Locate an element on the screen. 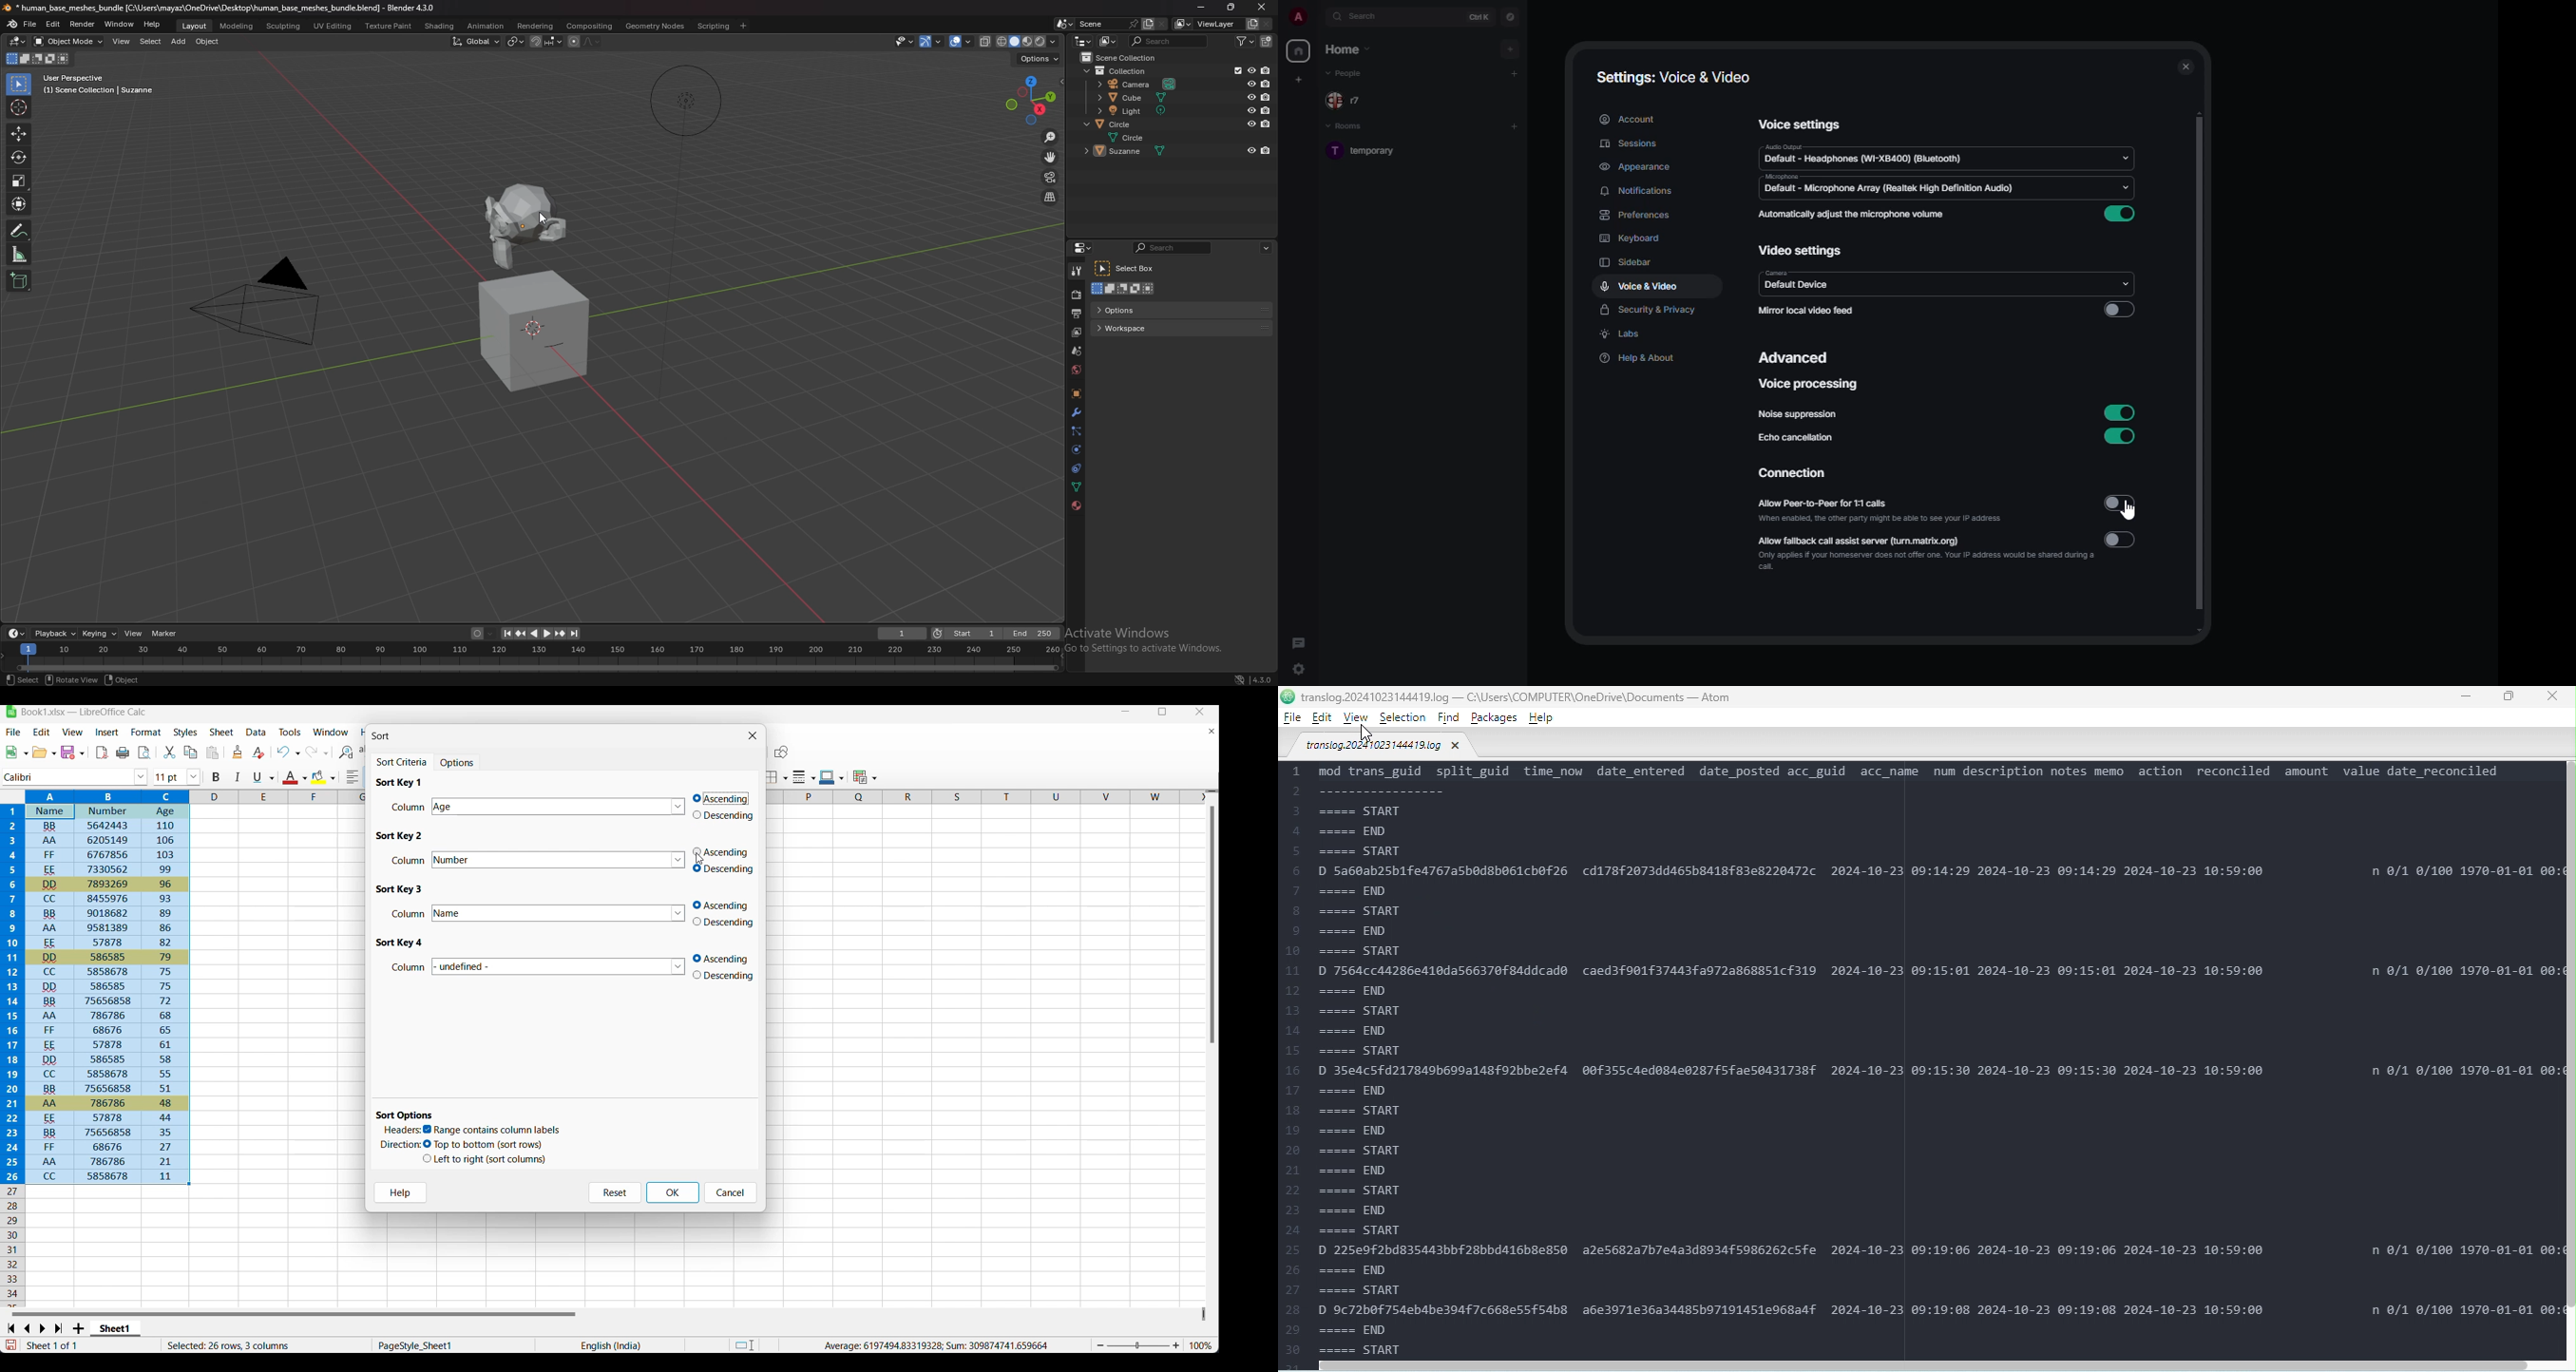  search is located at coordinates (1174, 248).